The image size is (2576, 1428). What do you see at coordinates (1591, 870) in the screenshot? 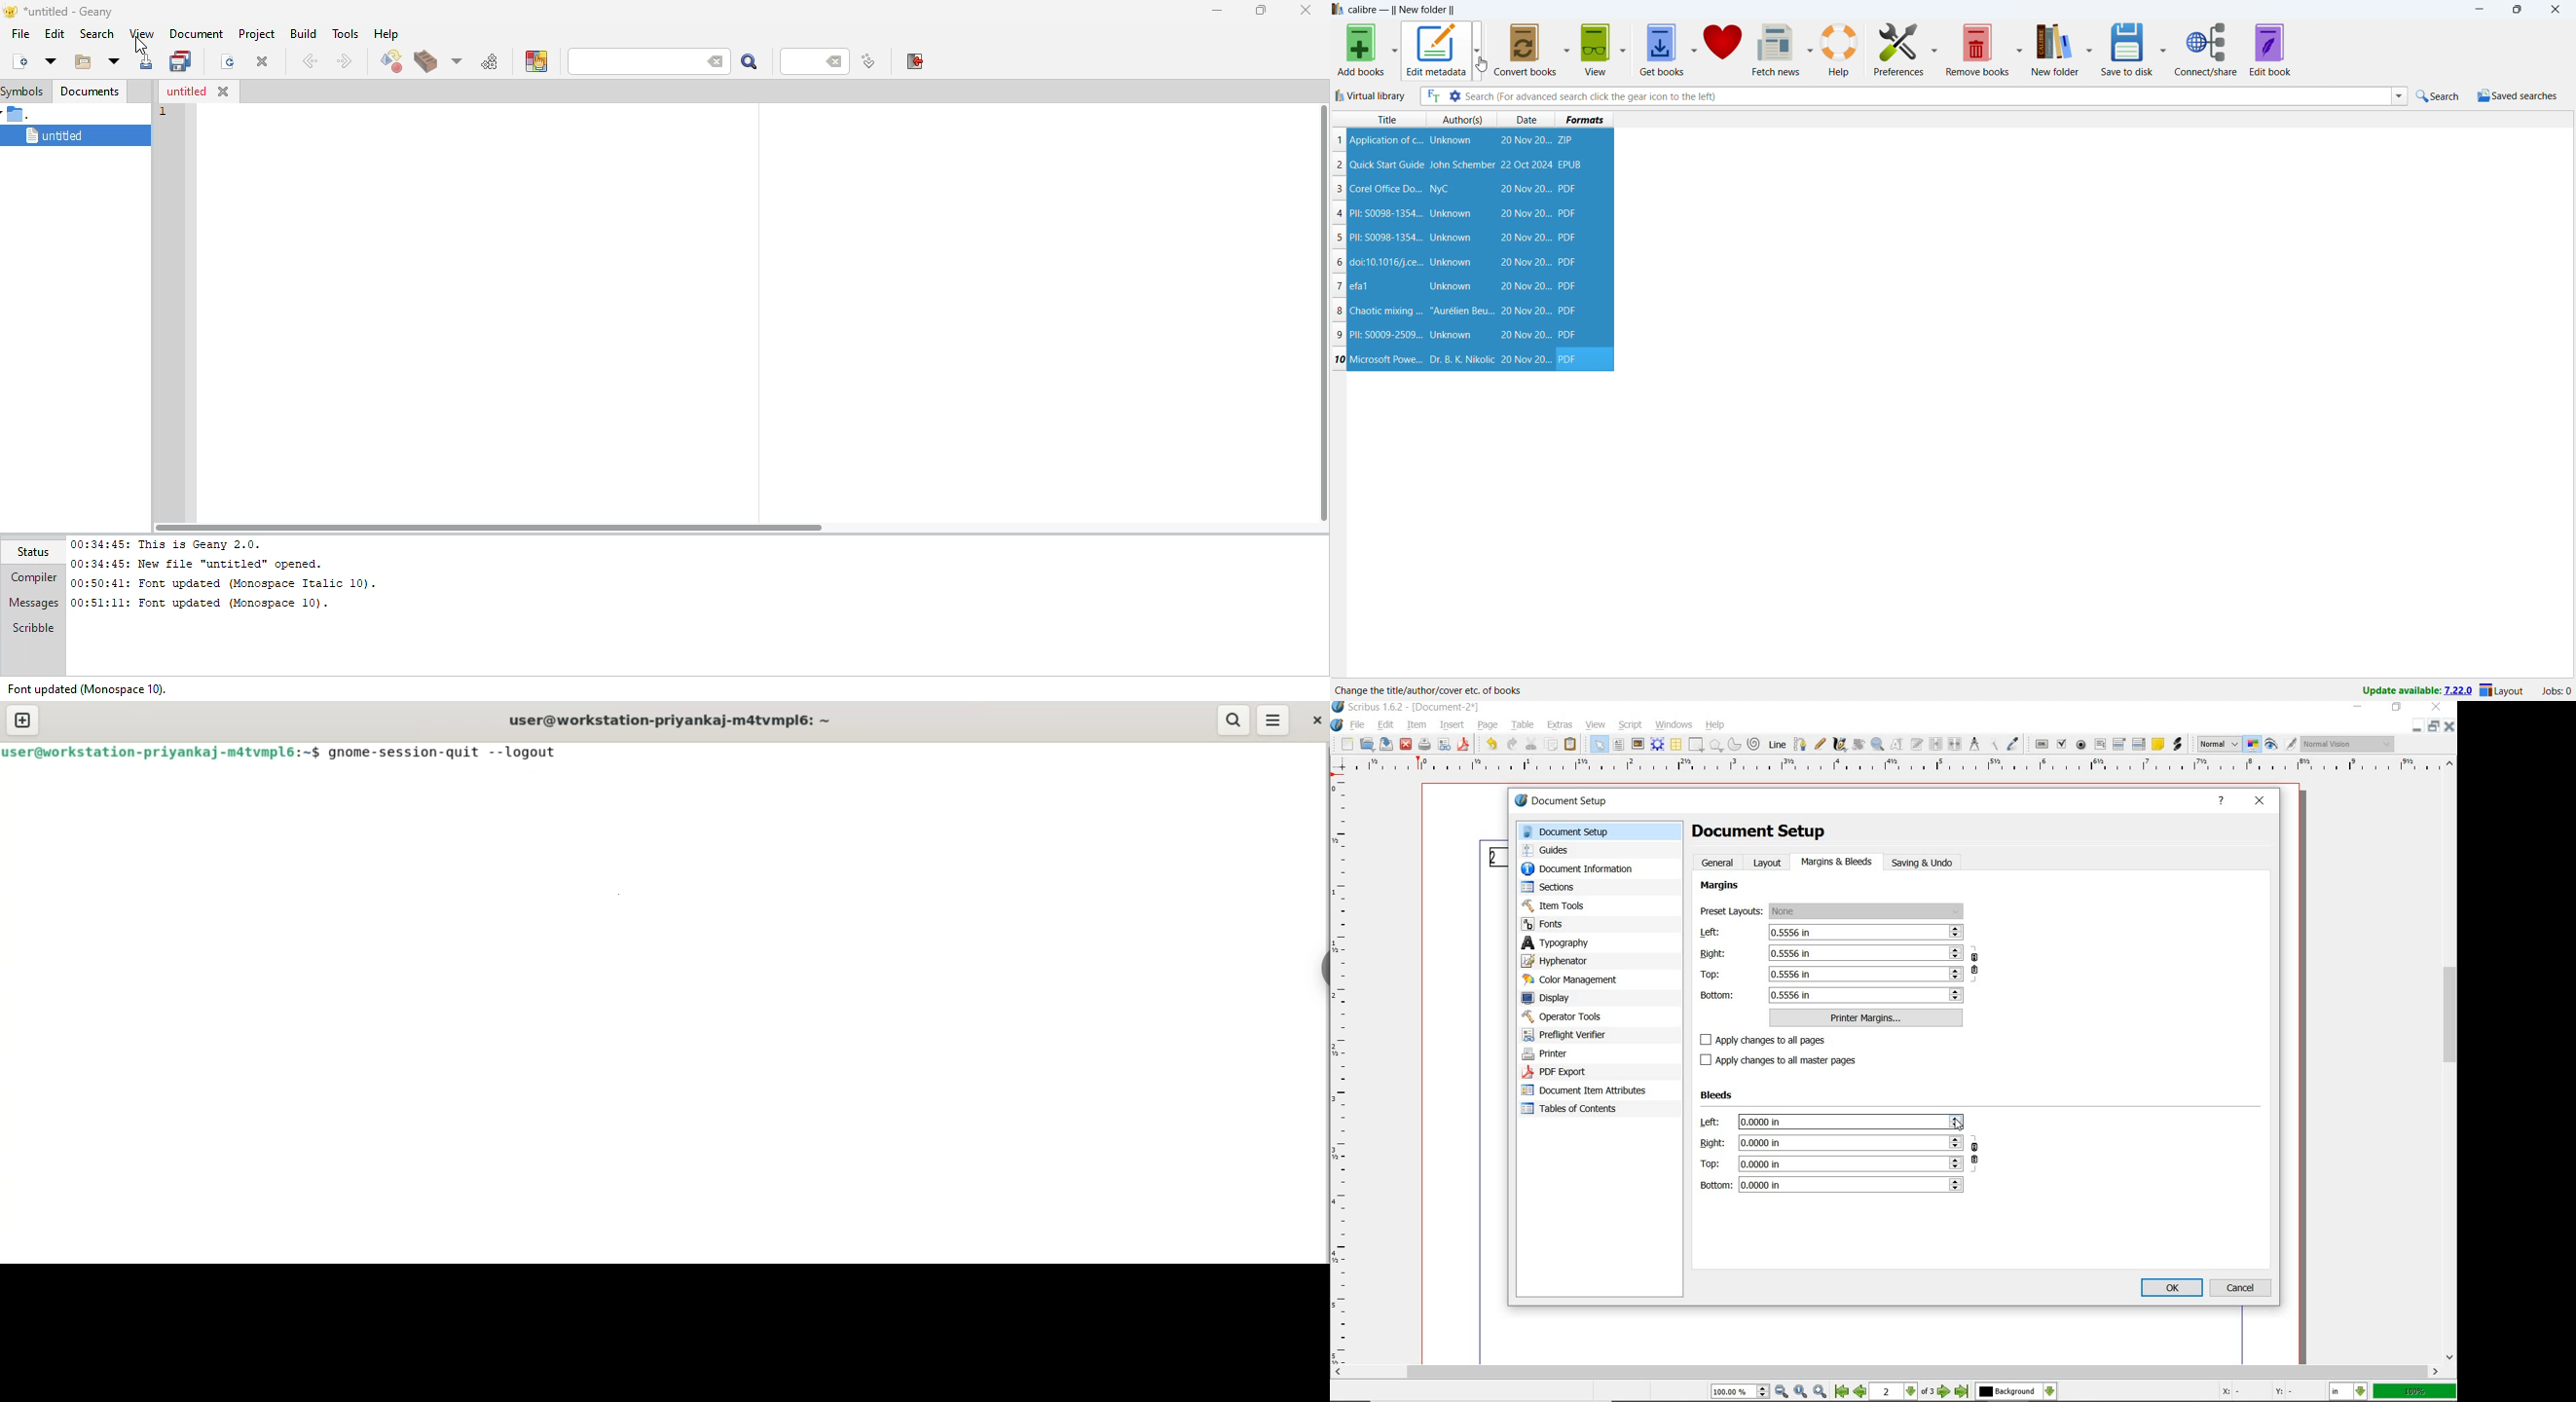
I see `document information` at bounding box center [1591, 870].